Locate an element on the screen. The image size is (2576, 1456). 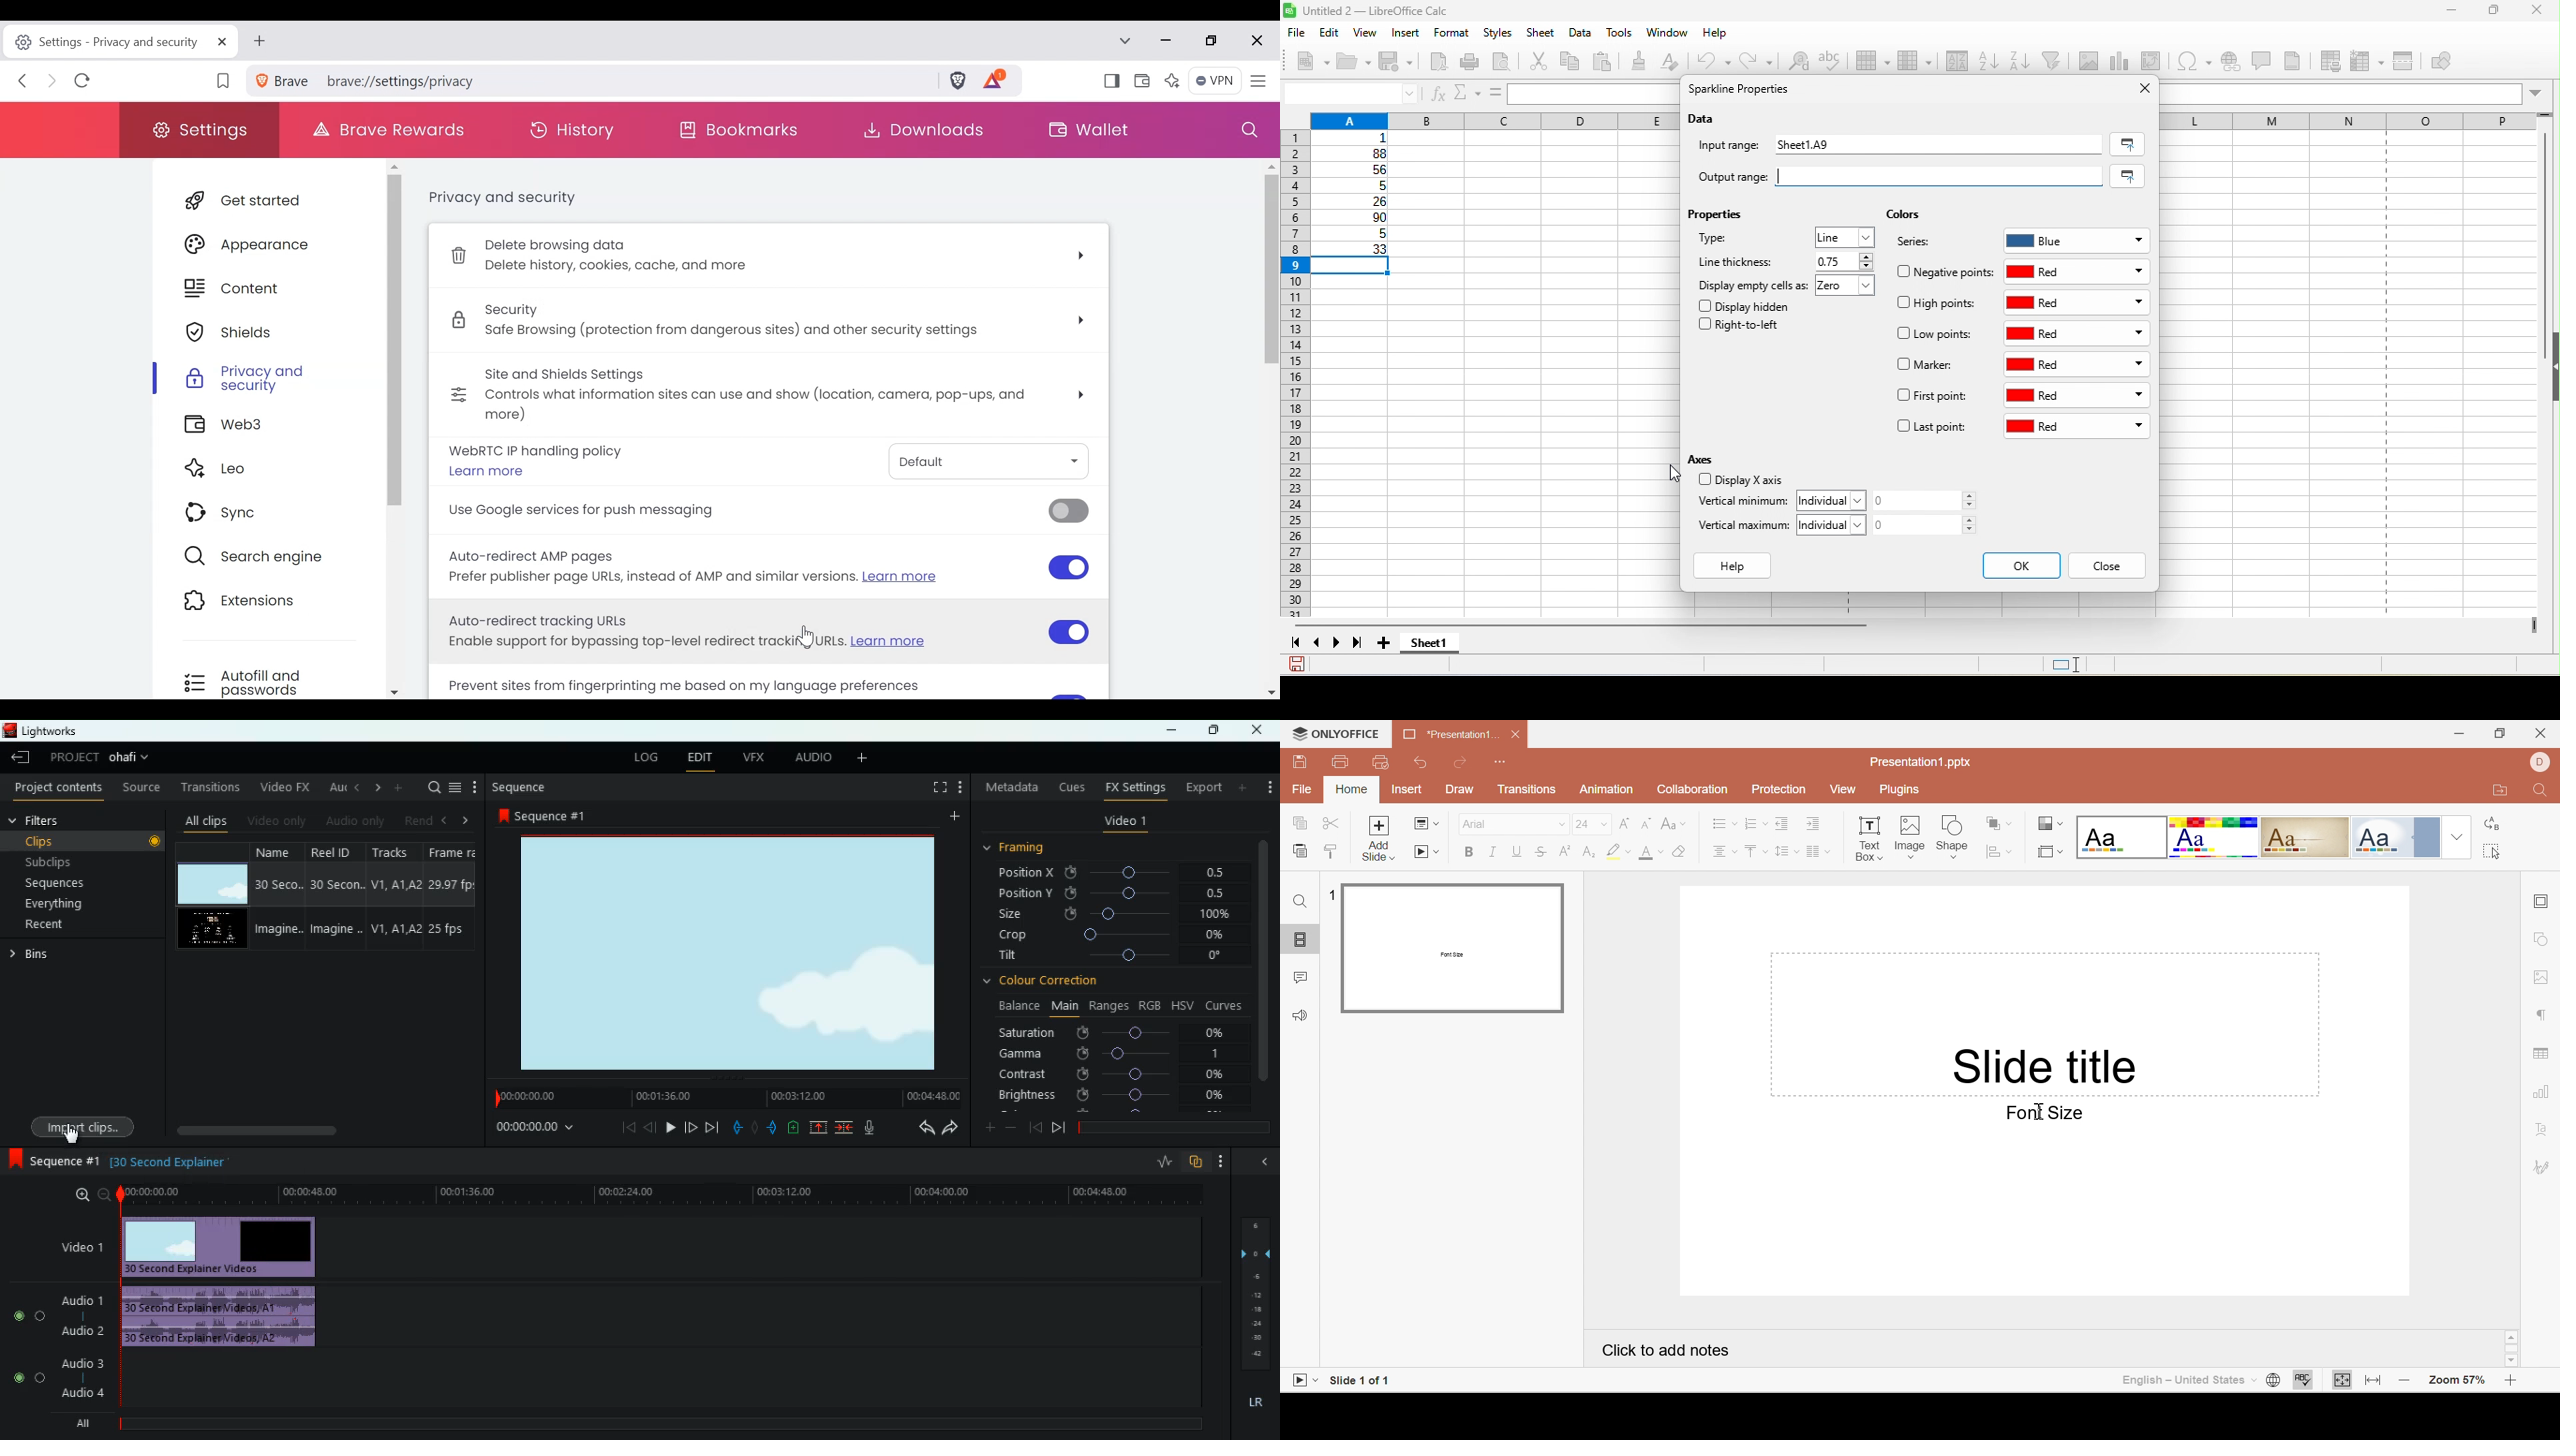
column headingas is located at coordinates (2362, 120).